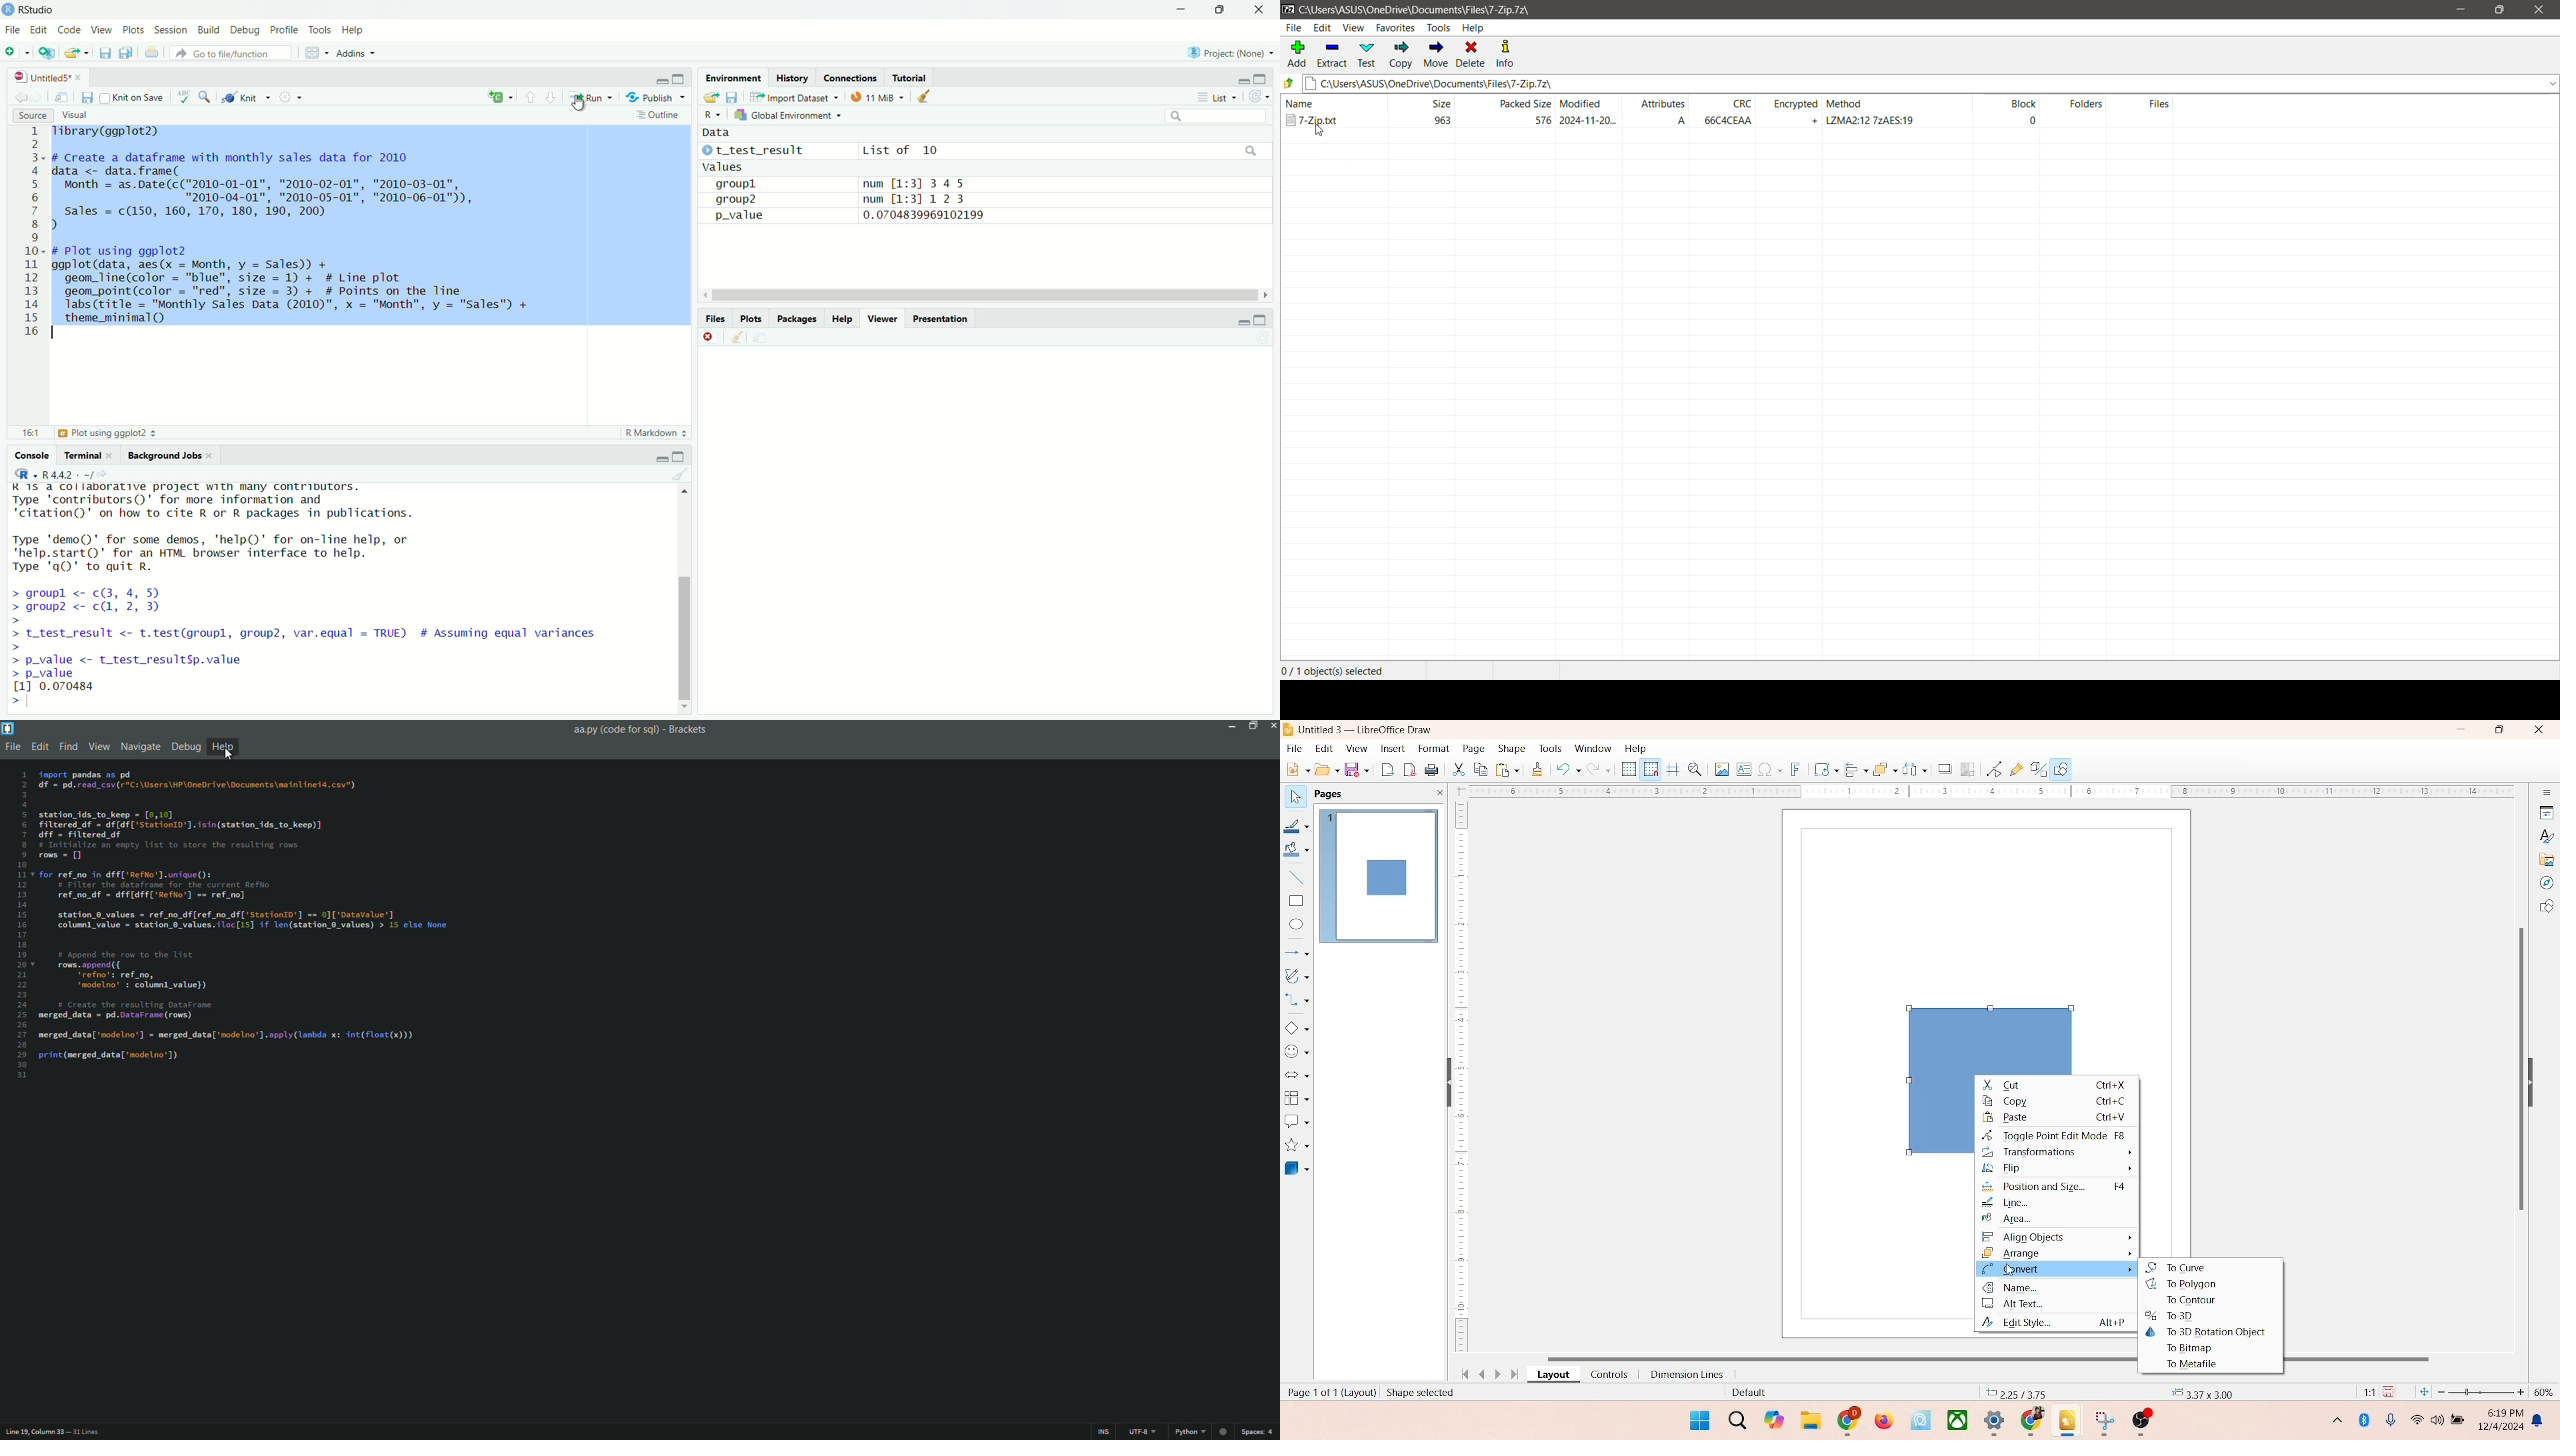  What do you see at coordinates (707, 113) in the screenshot?
I see `R` at bounding box center [707, 113].